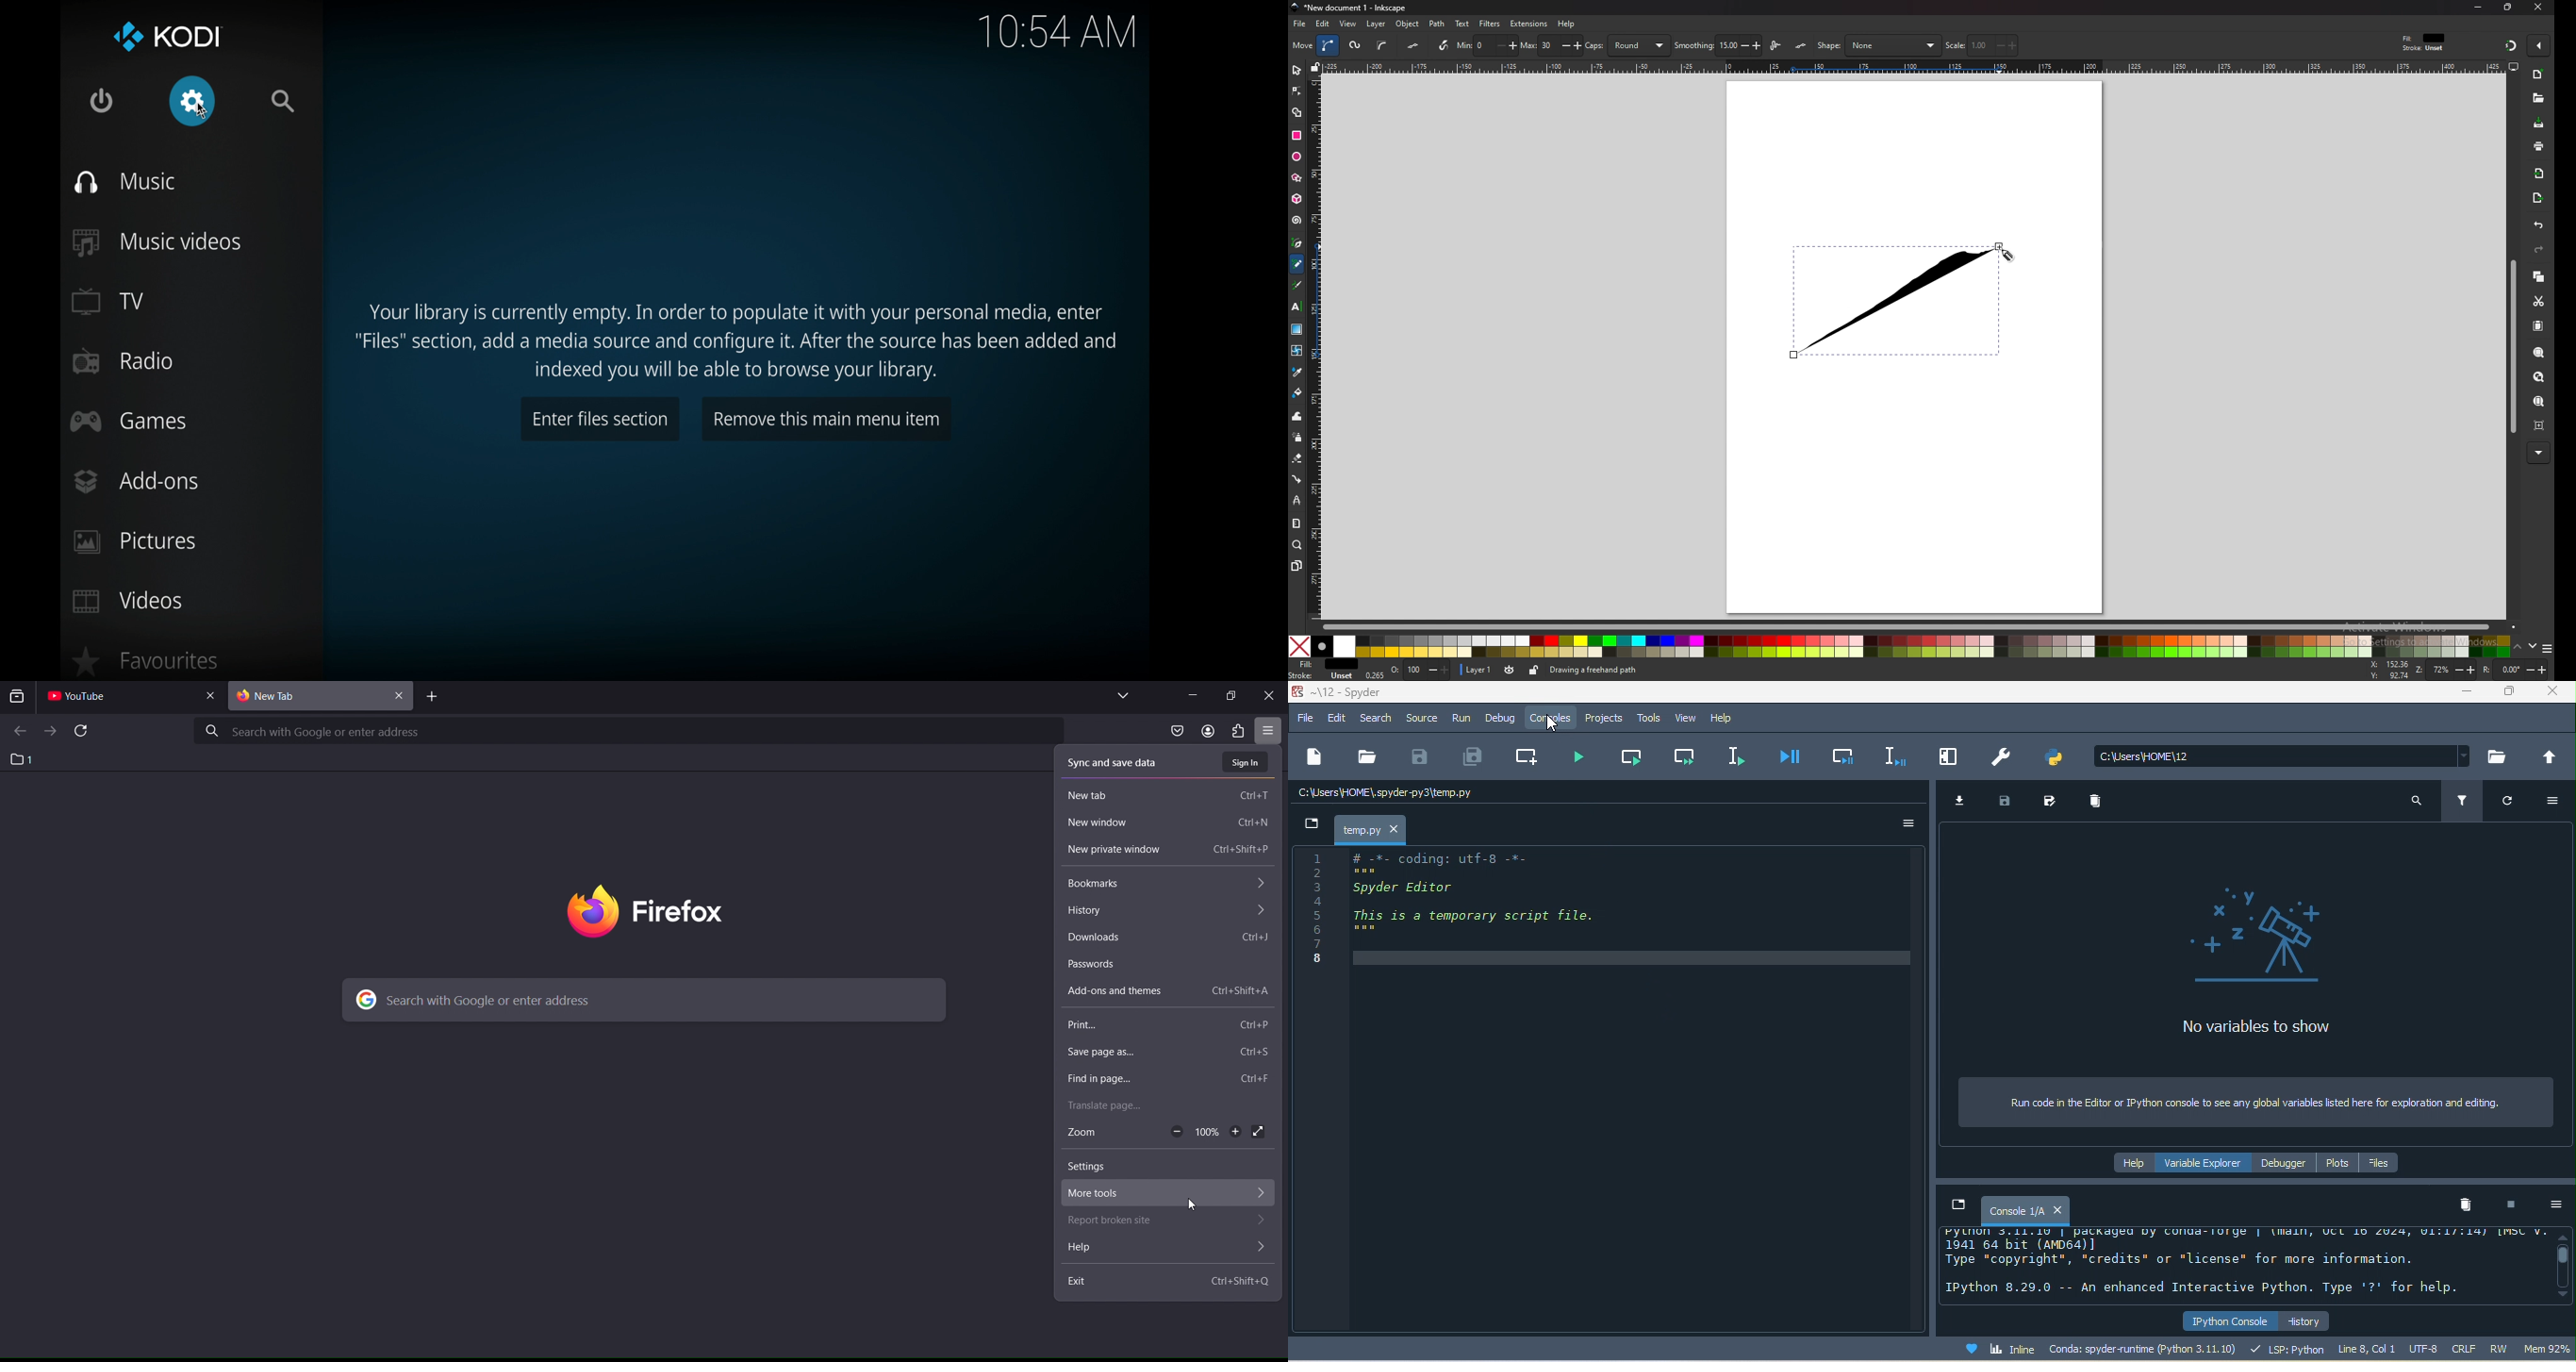 The height and width of the screenshot is (1372, 2576). Describe the element at coordinates (1253, 824) in the screenshot. I see `Ctrl+N` at that location.